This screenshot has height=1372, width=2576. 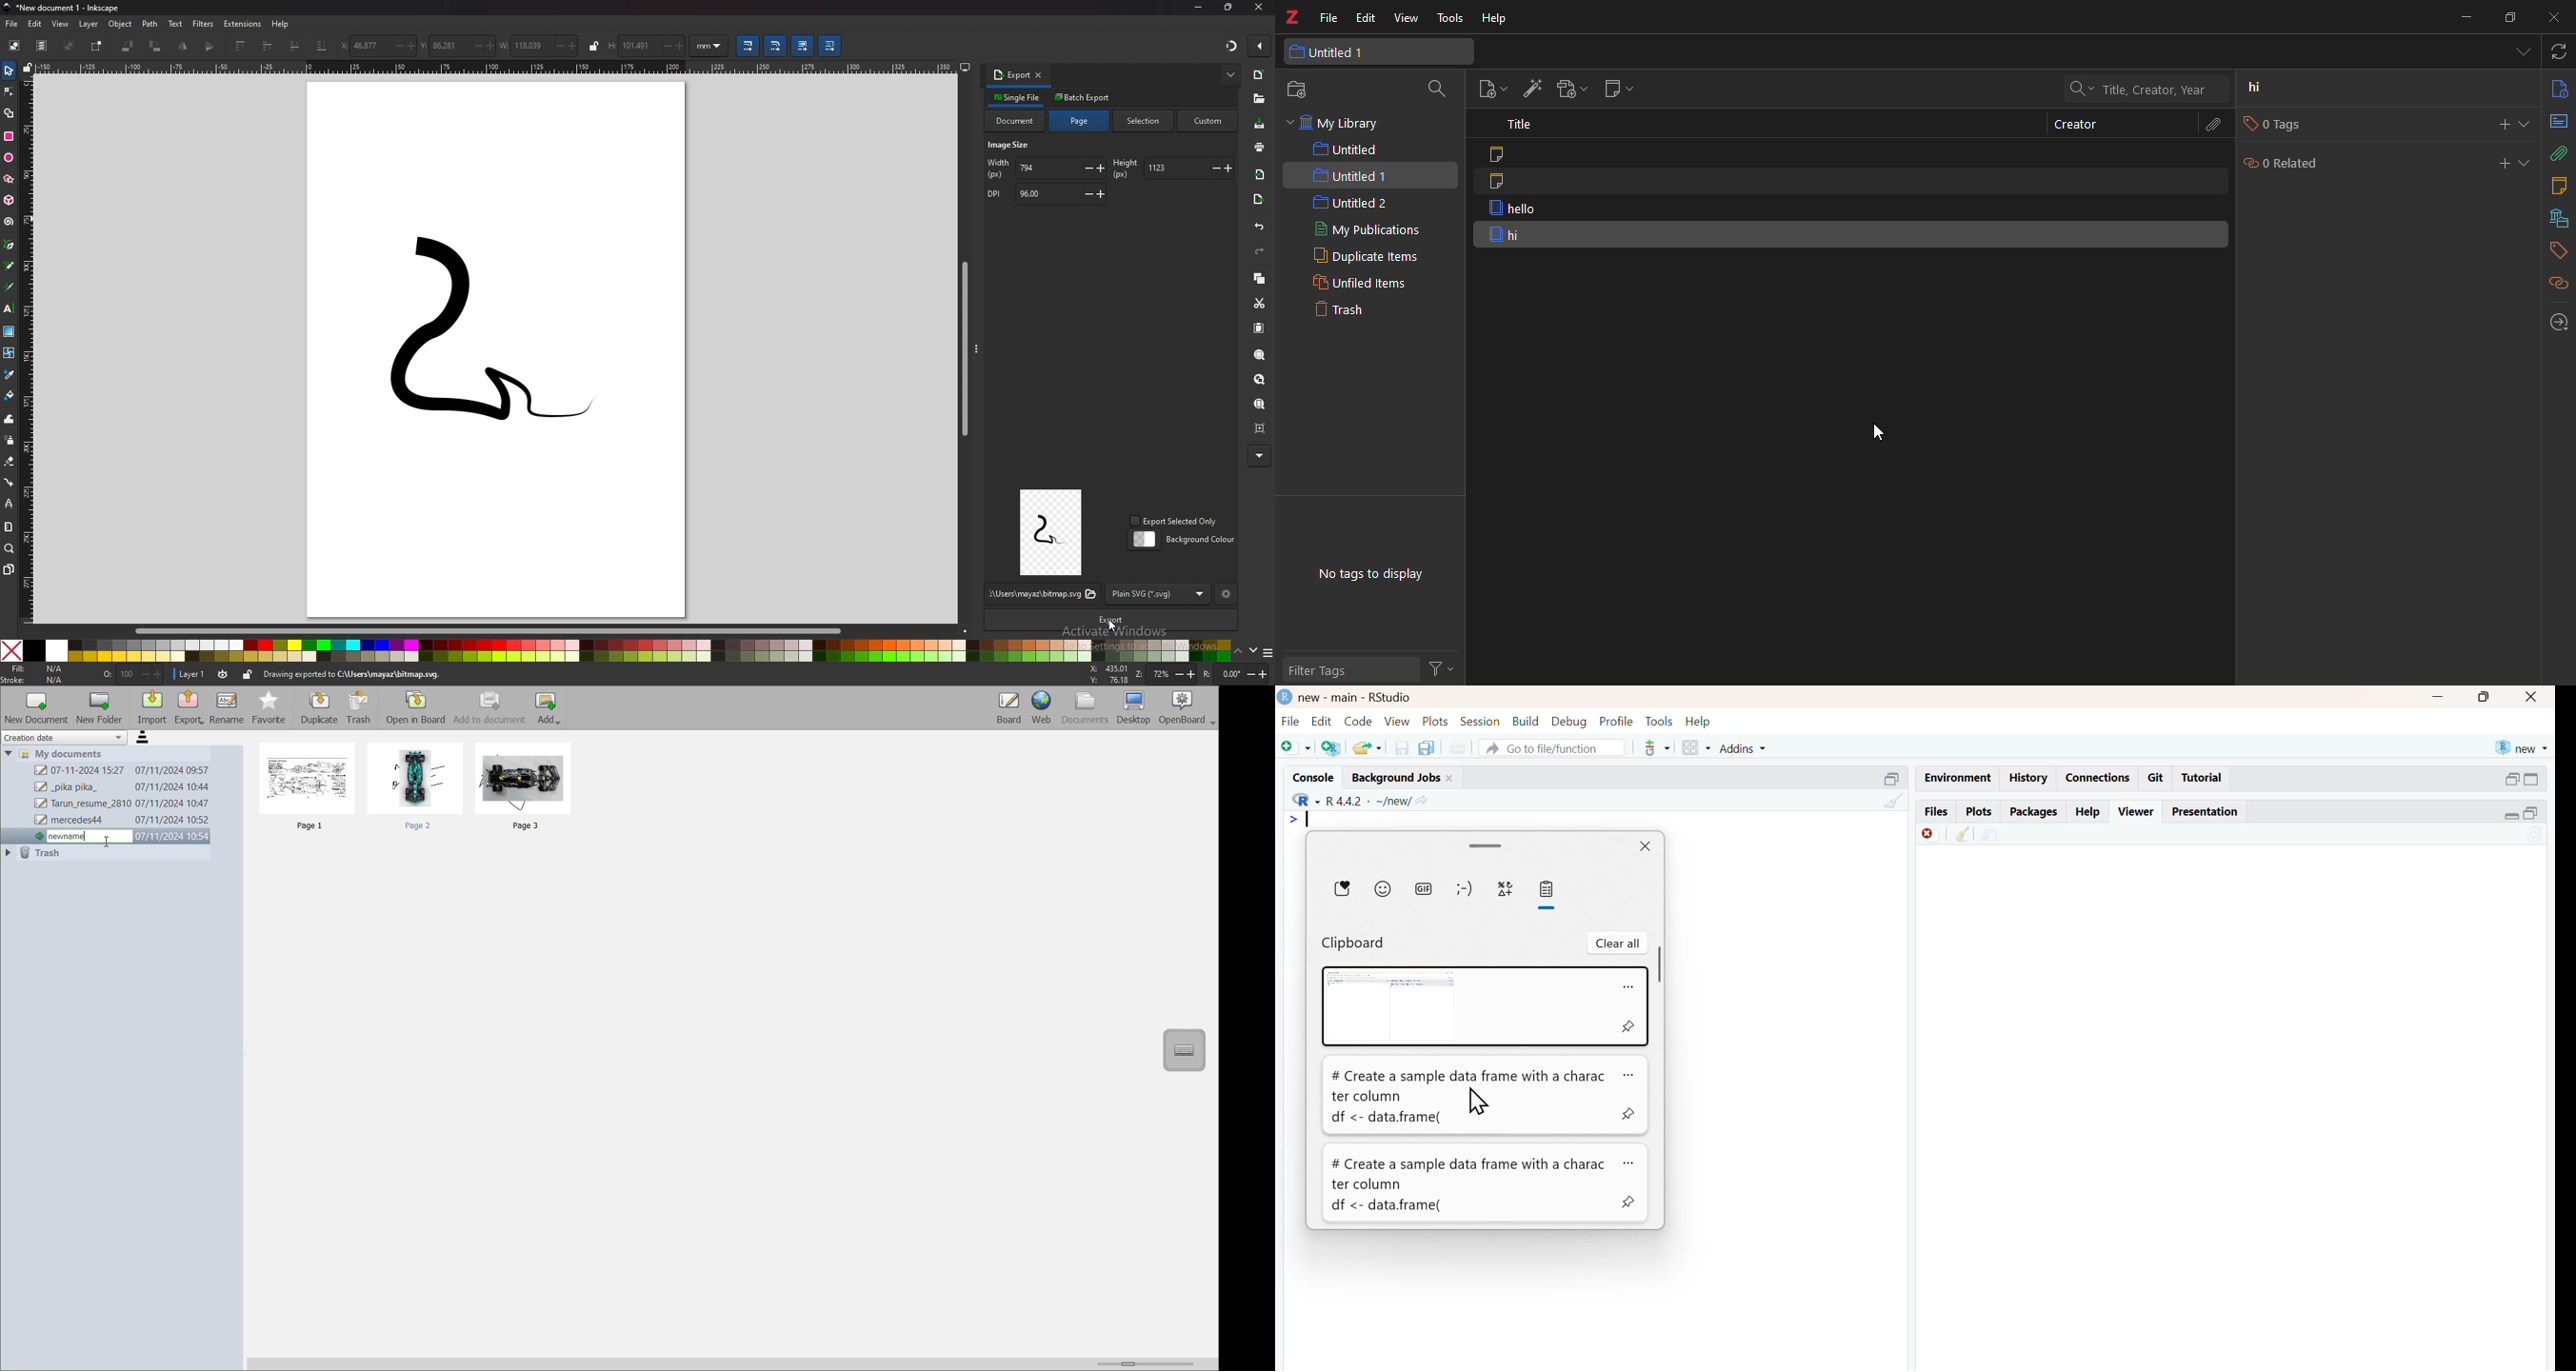 I want to click on add file as, so click(x=1296, y=748).